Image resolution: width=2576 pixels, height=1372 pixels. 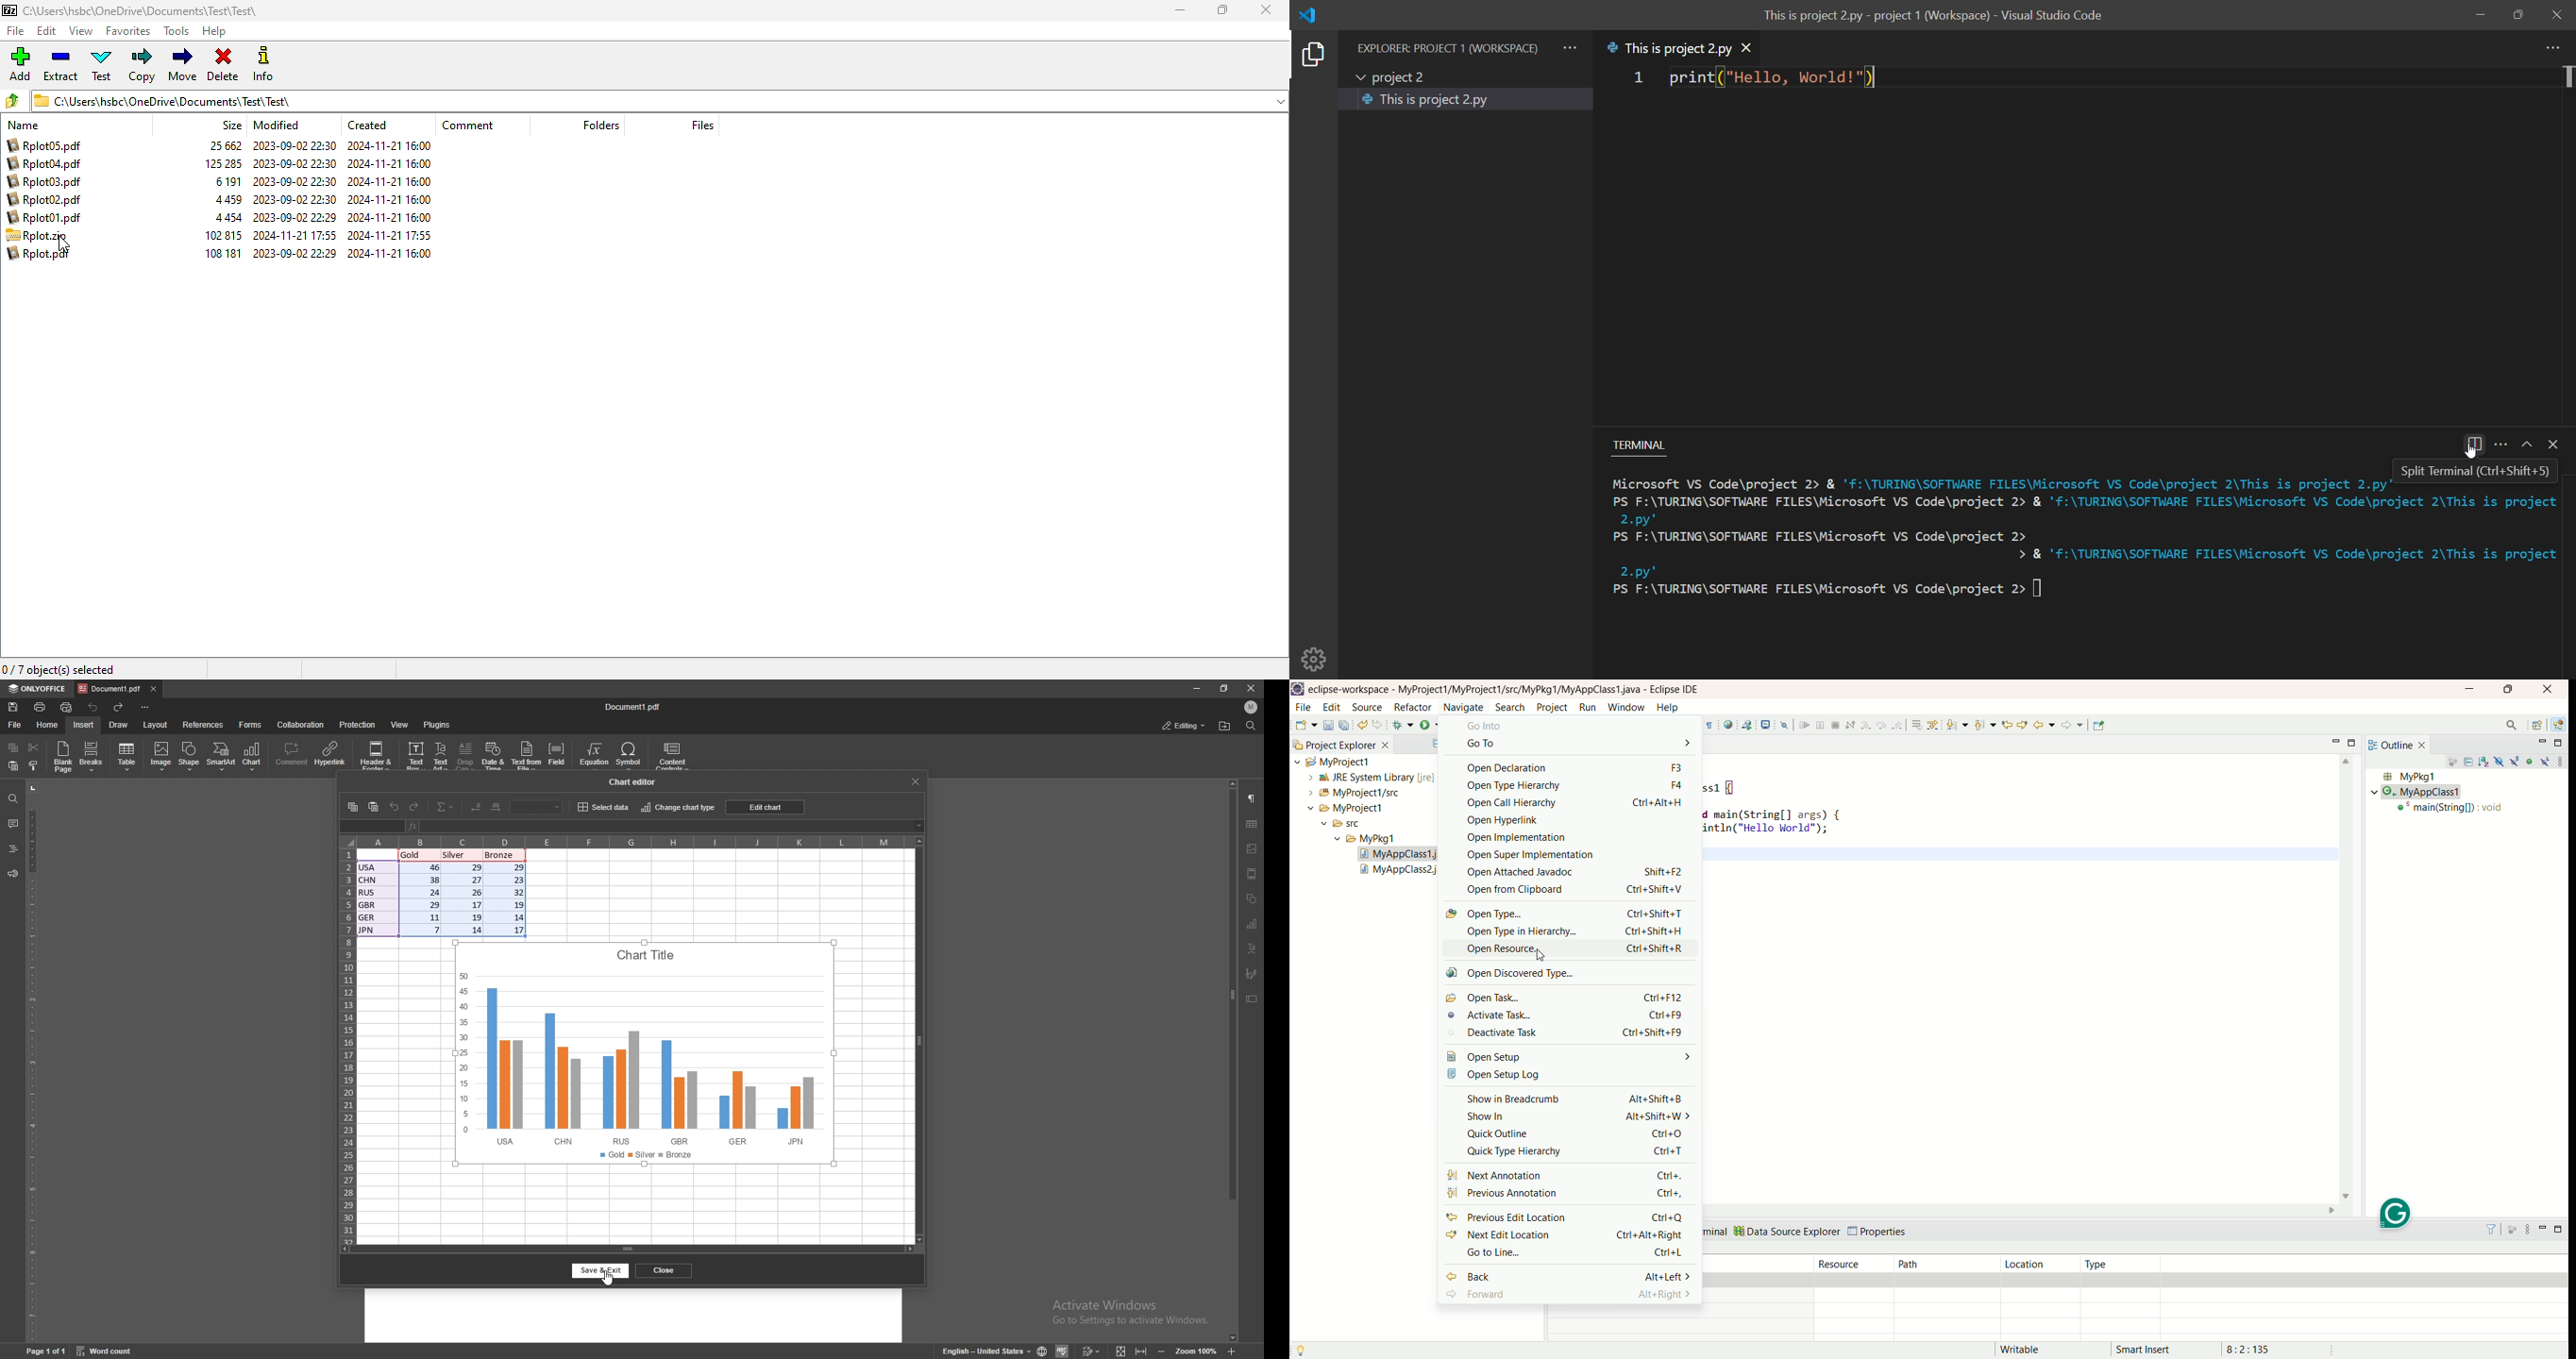 I want to click on plugins, so click(x=438, y=725).